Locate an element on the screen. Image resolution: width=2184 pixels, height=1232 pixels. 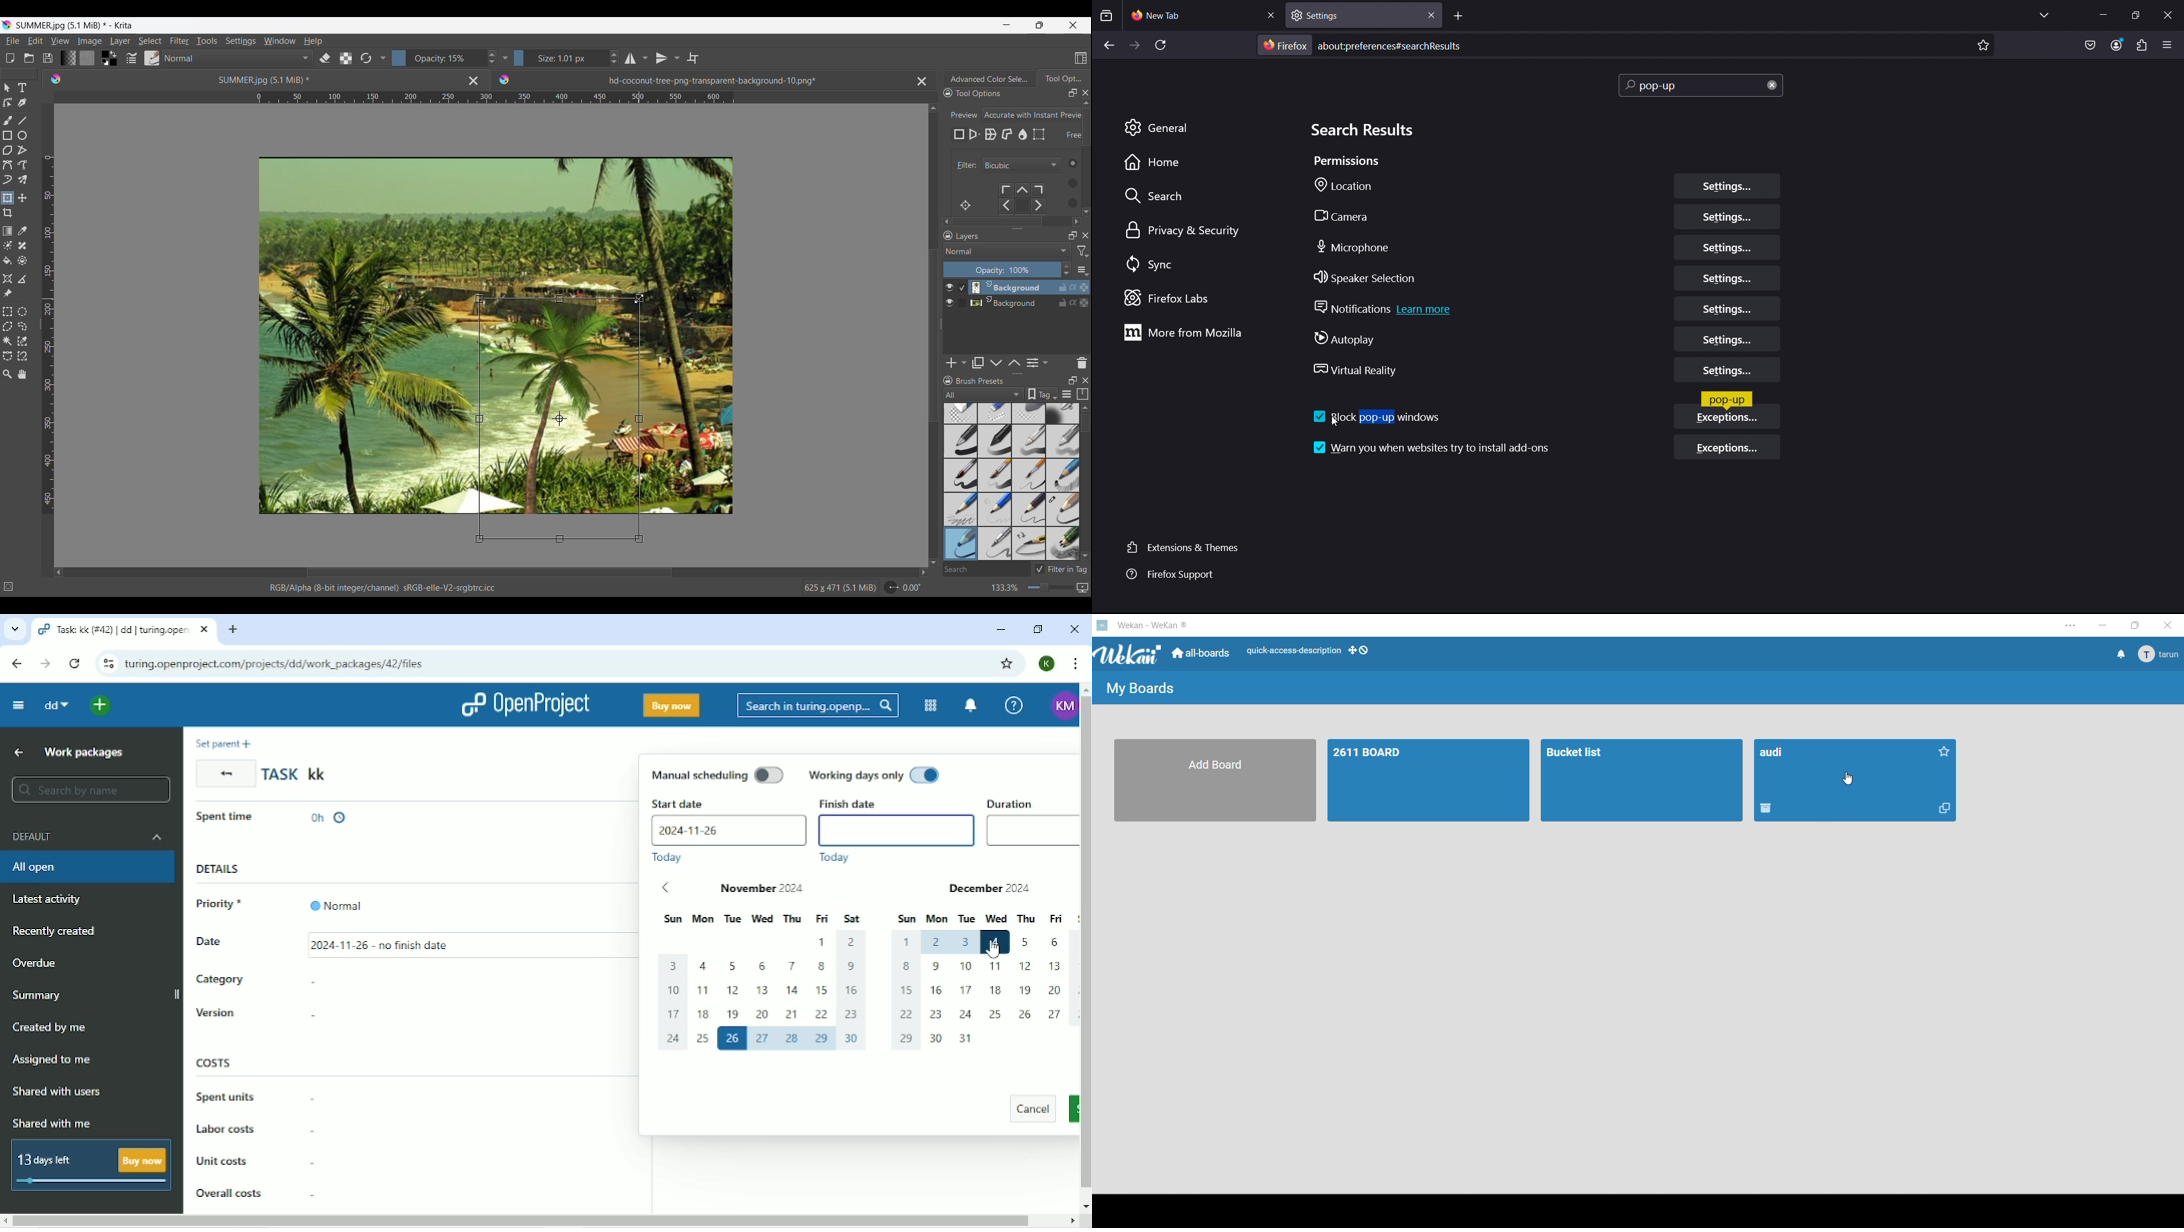
Up is located at coordinates (934, 106).